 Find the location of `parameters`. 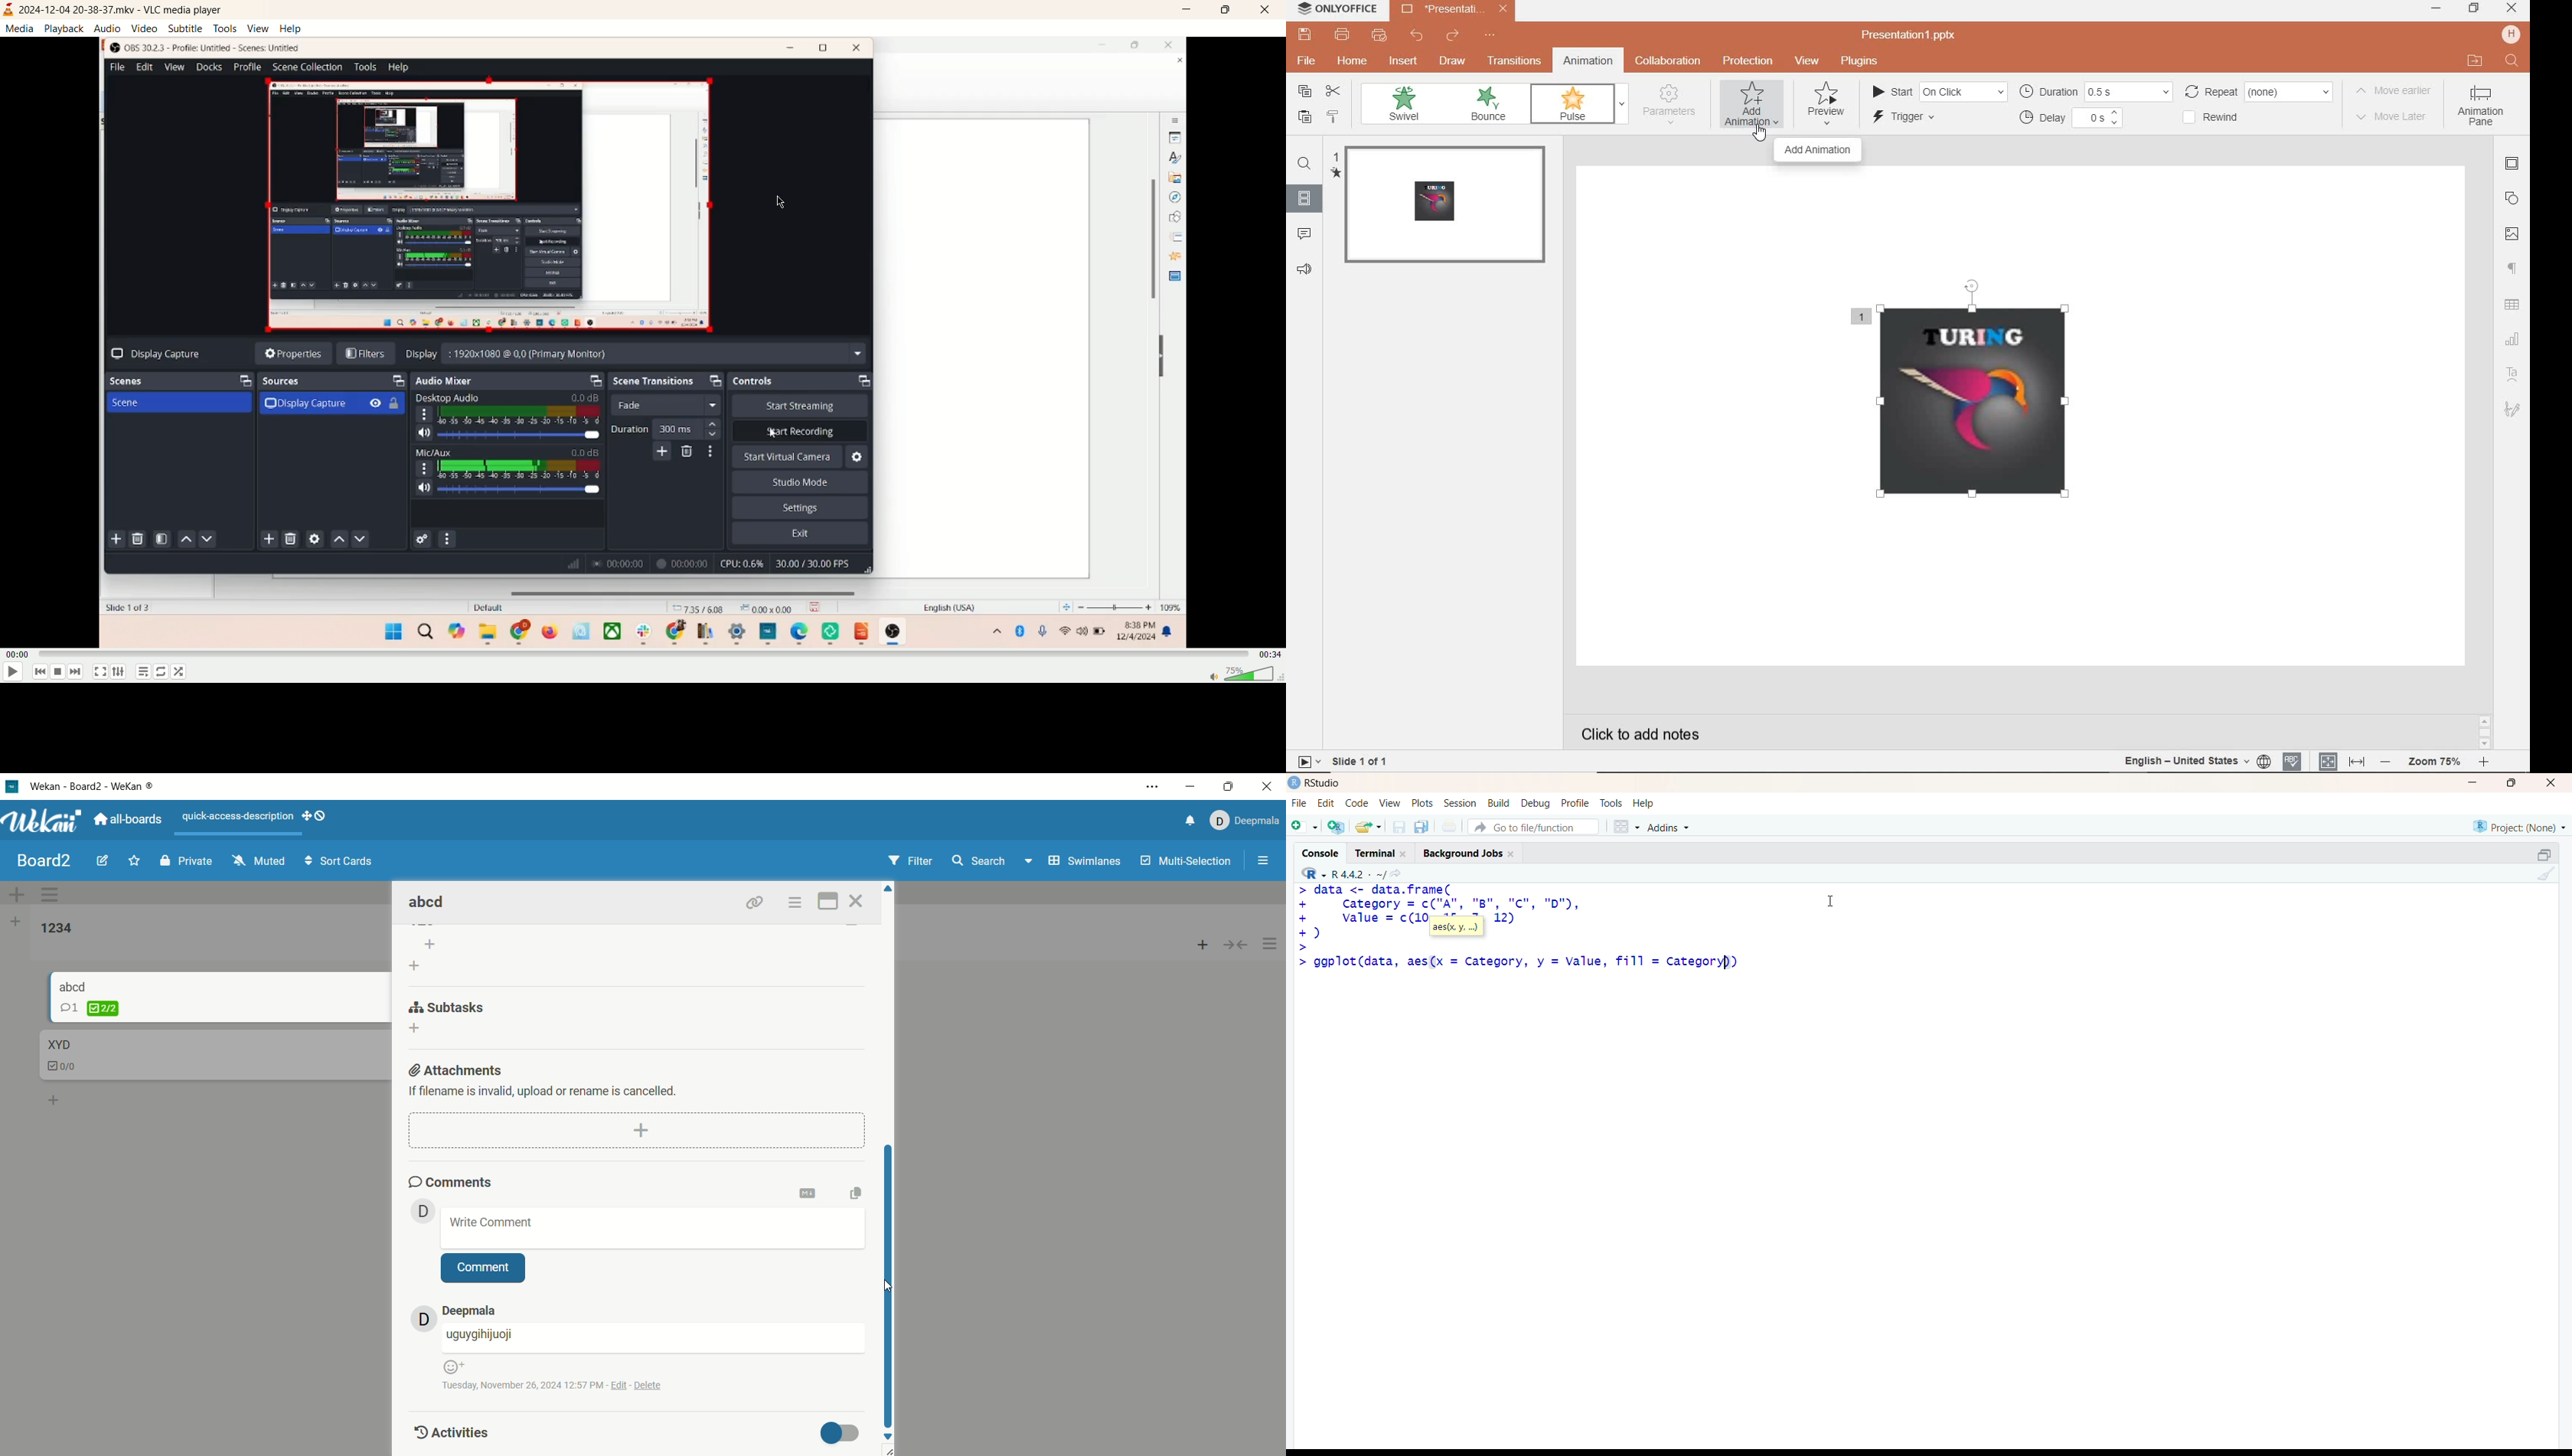

parameters is located at coordinates (1676, 106).